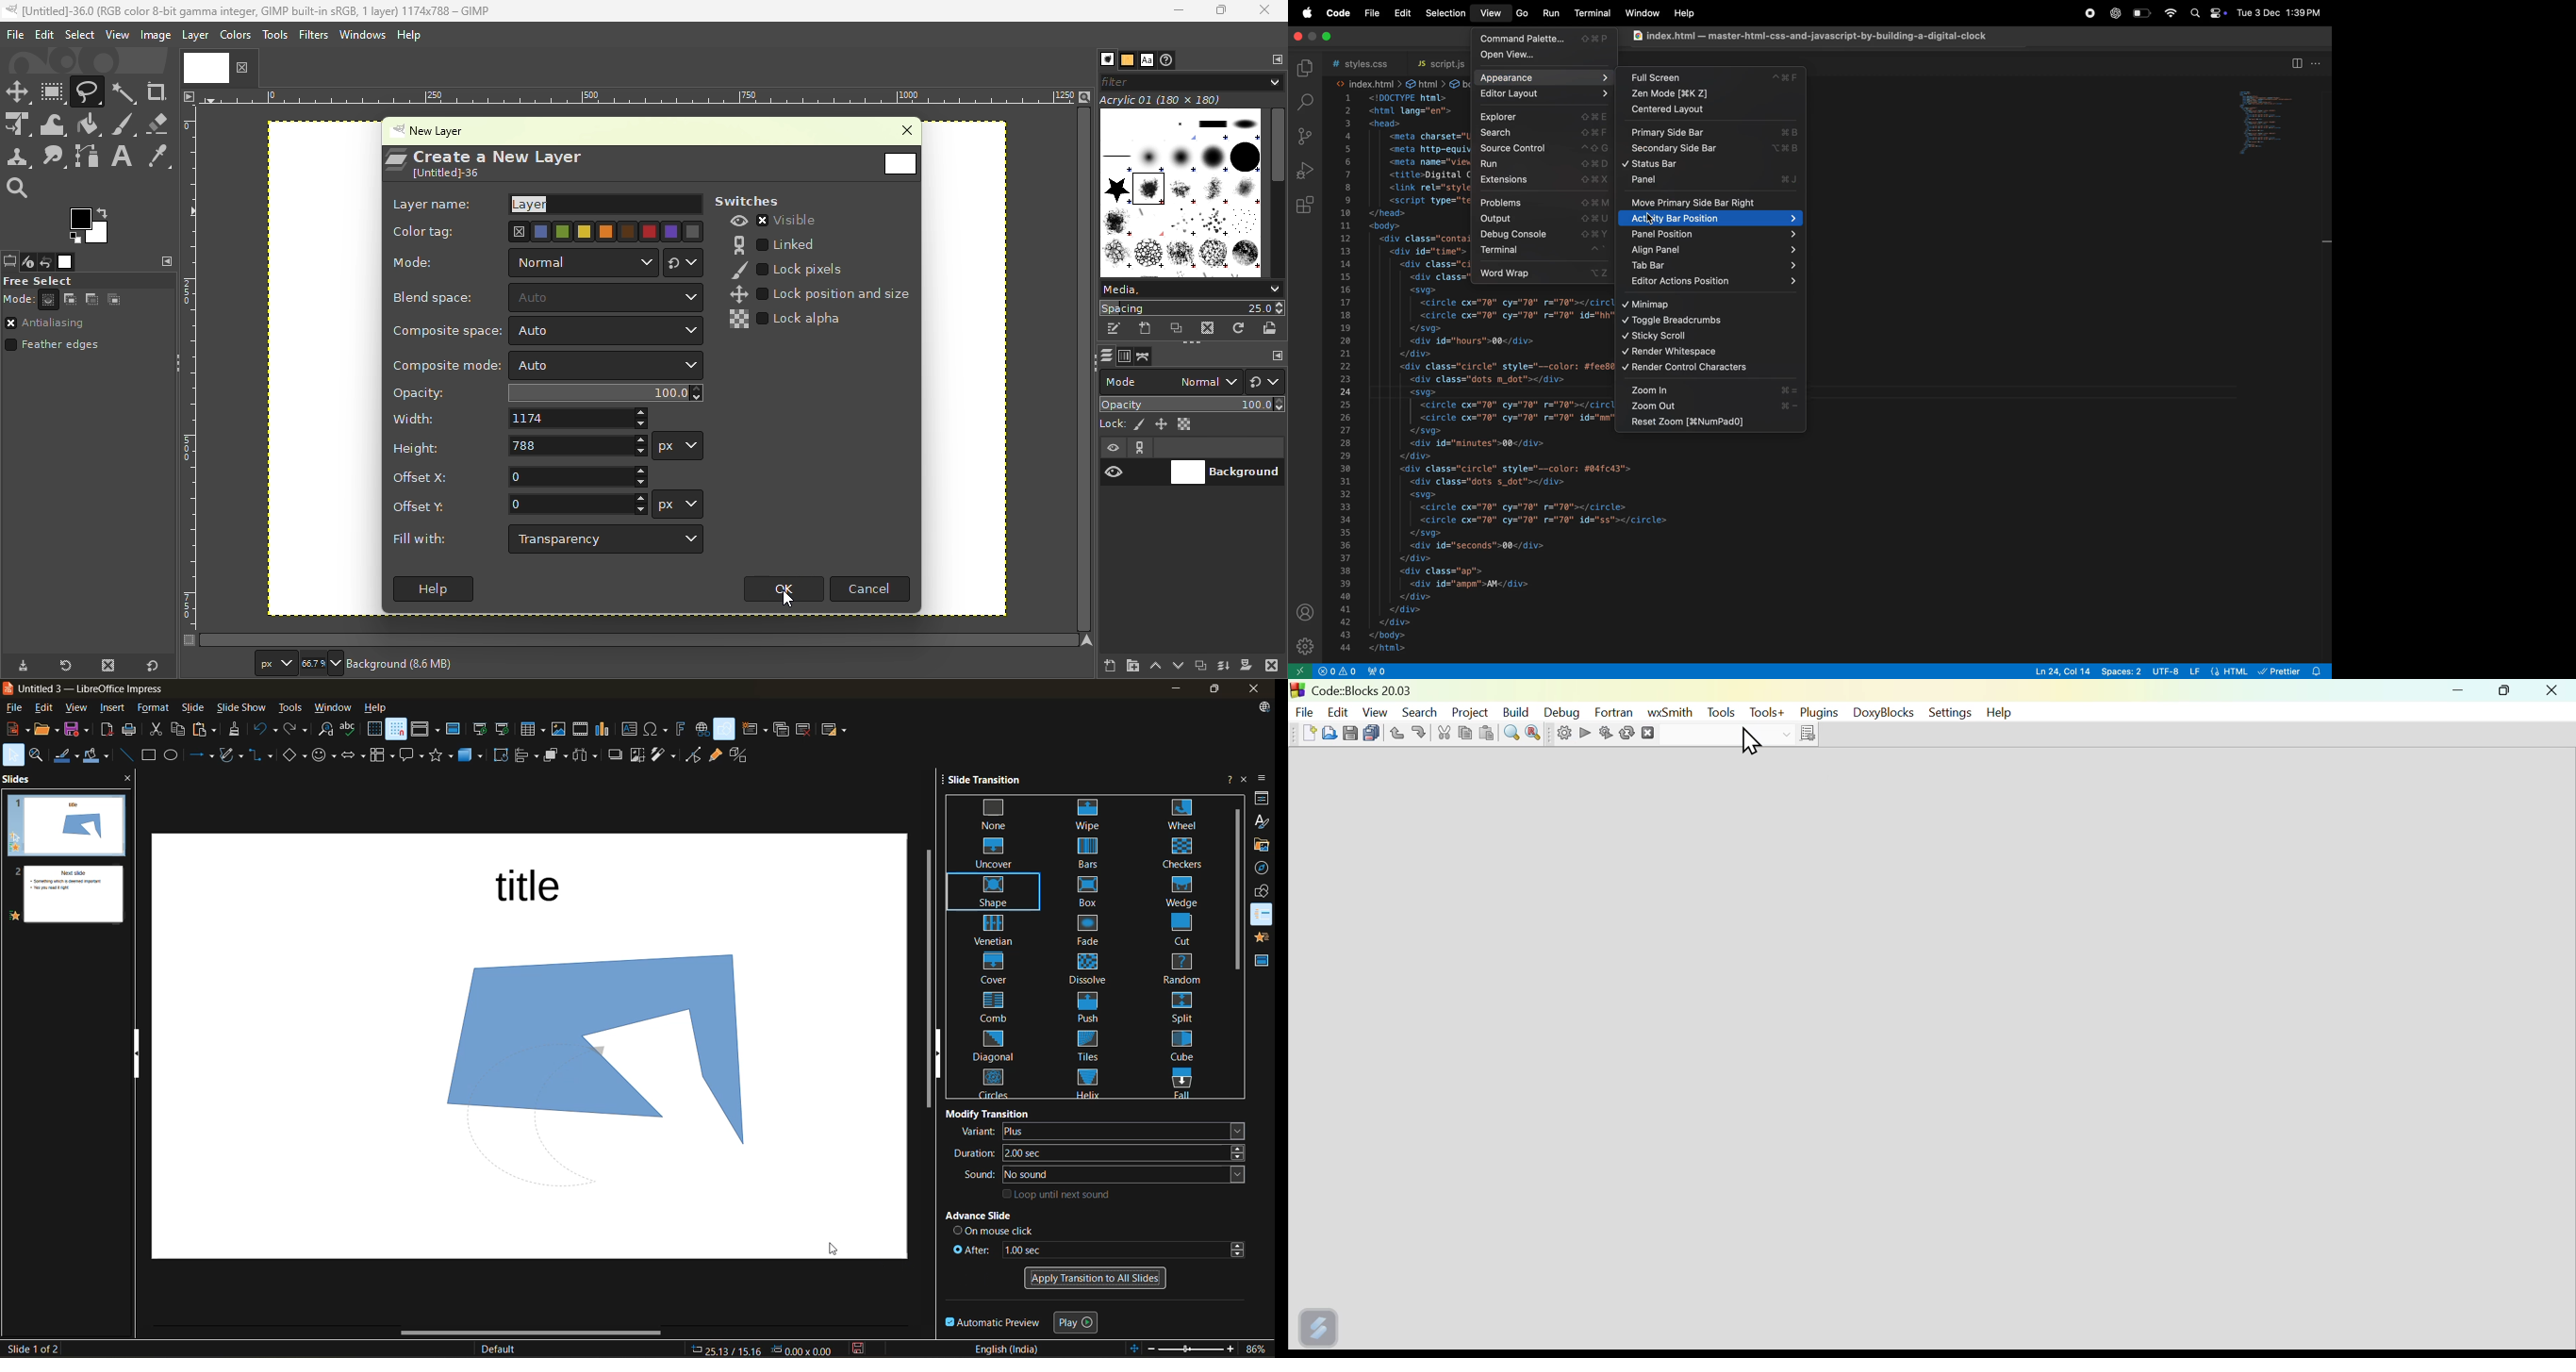 Image resolution: width=2576 pixels, height=1372 pixels. What do you see at coordinates (519, 475) in the screenshot?
I see `Offset X` at bounding box center [519, 475].